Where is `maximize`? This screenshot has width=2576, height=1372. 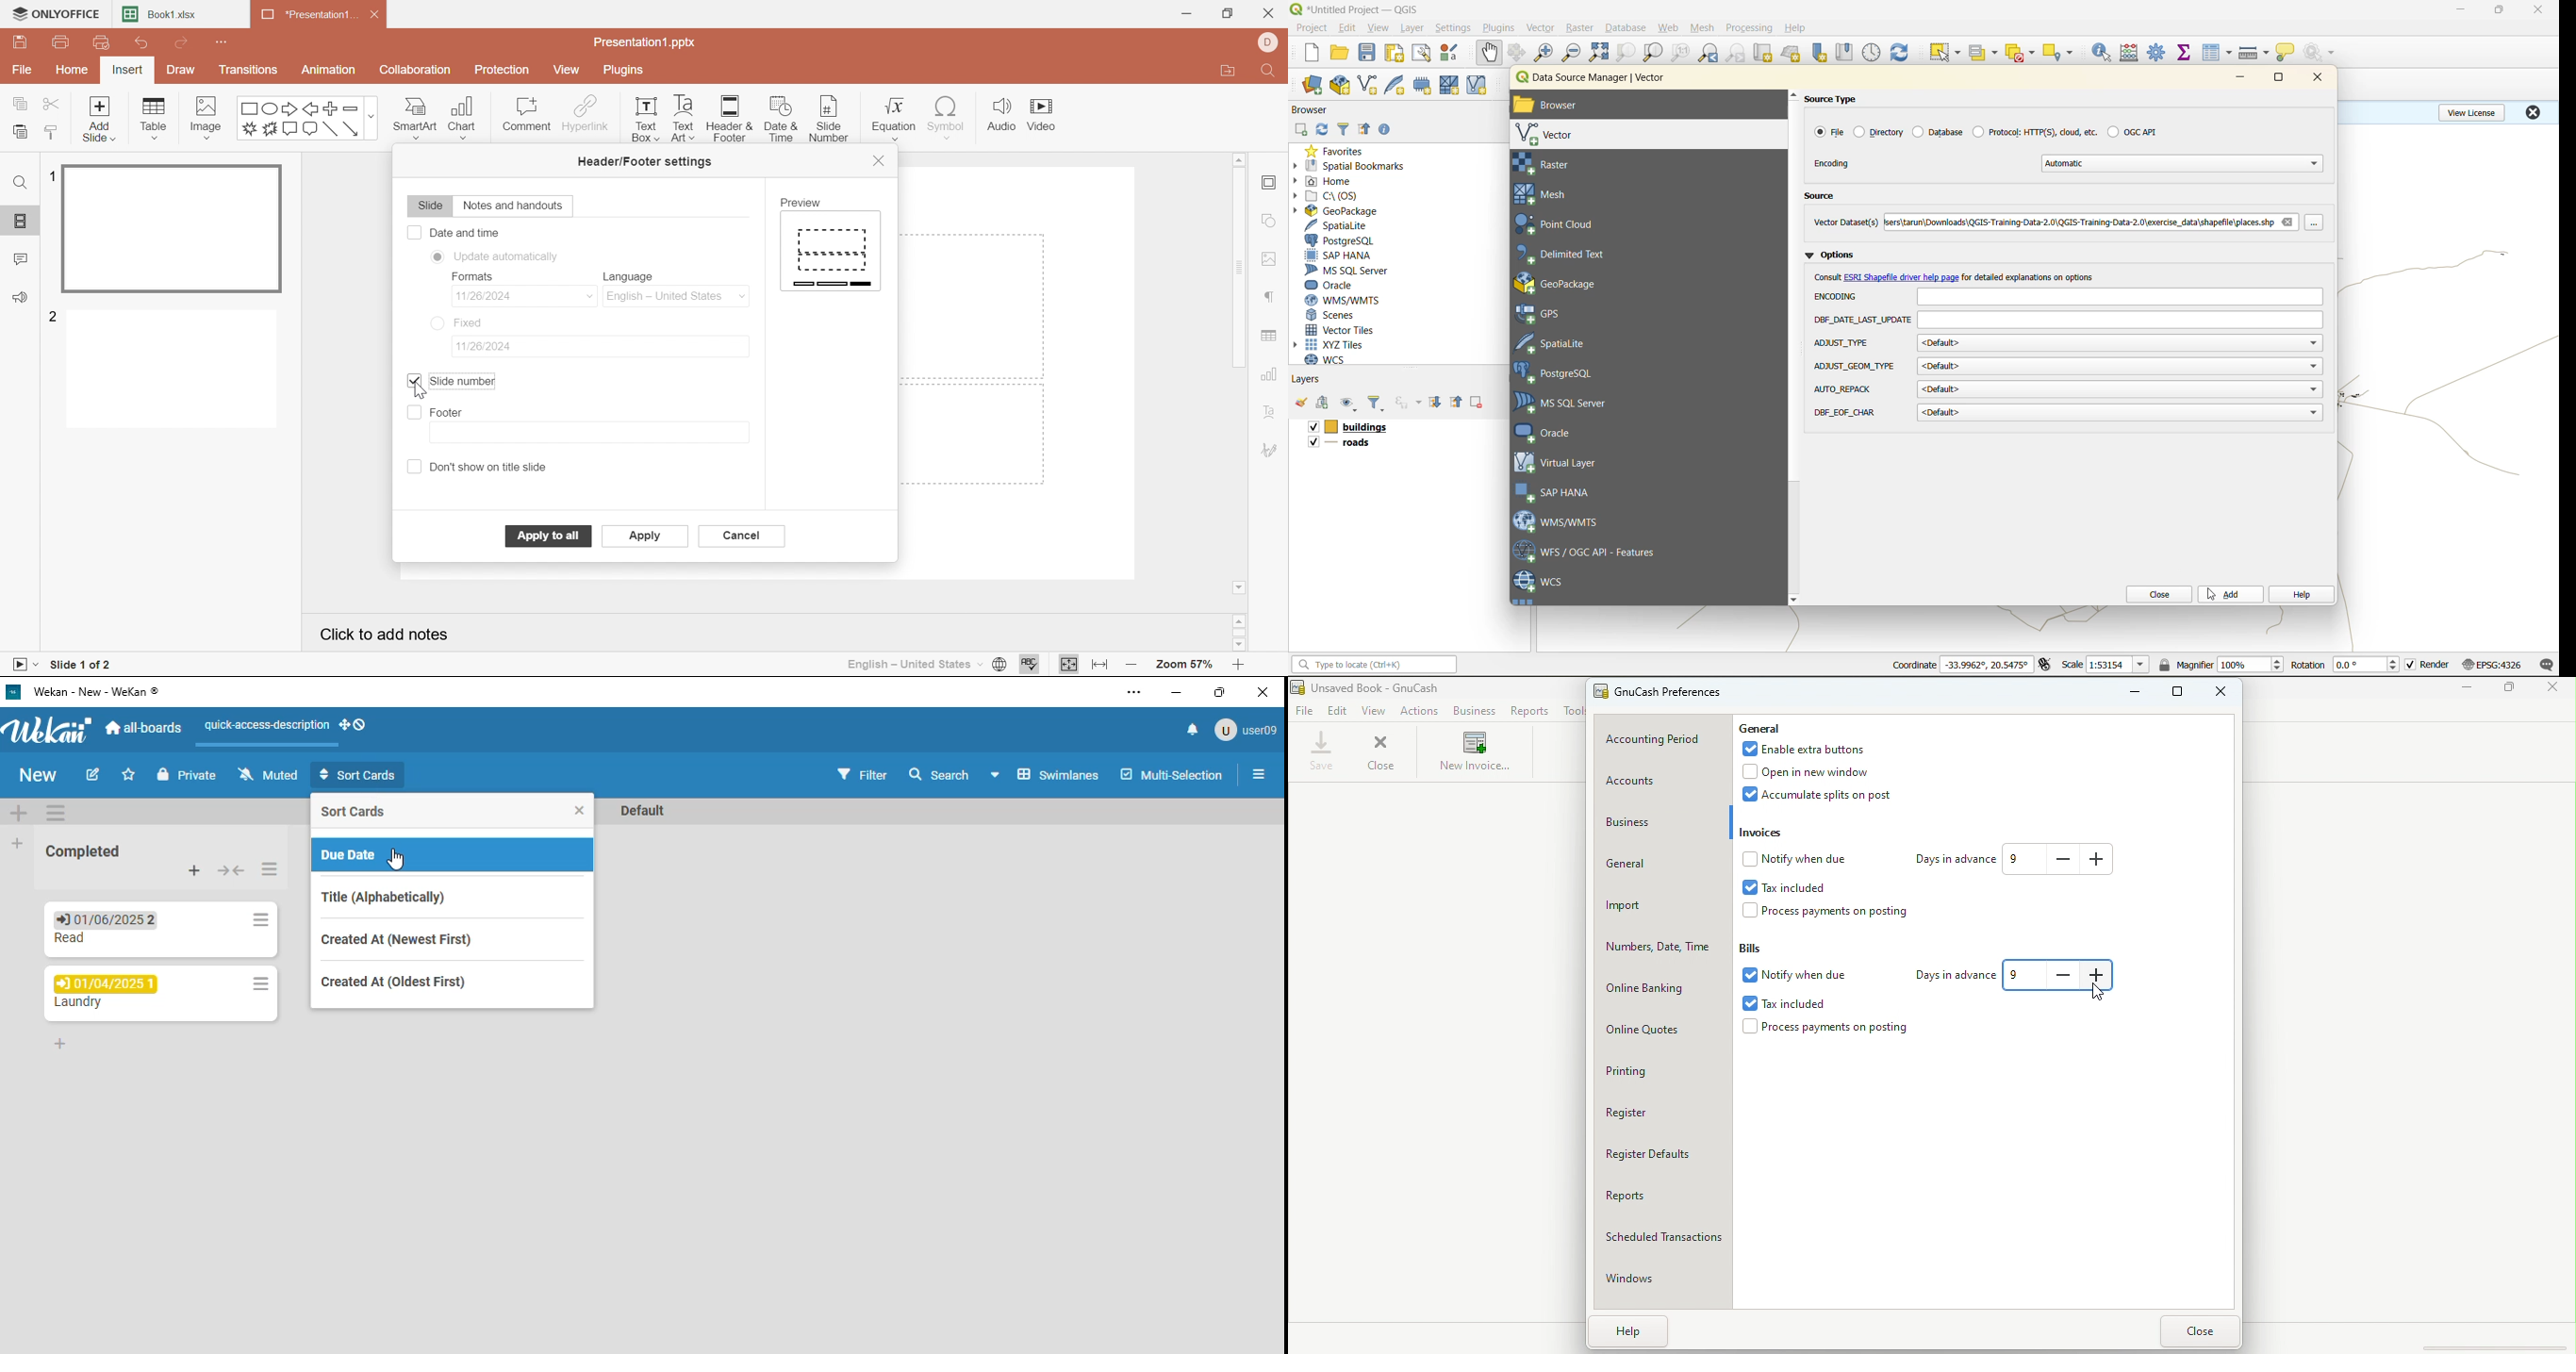
maximize is located at coordinates (1220, 692).